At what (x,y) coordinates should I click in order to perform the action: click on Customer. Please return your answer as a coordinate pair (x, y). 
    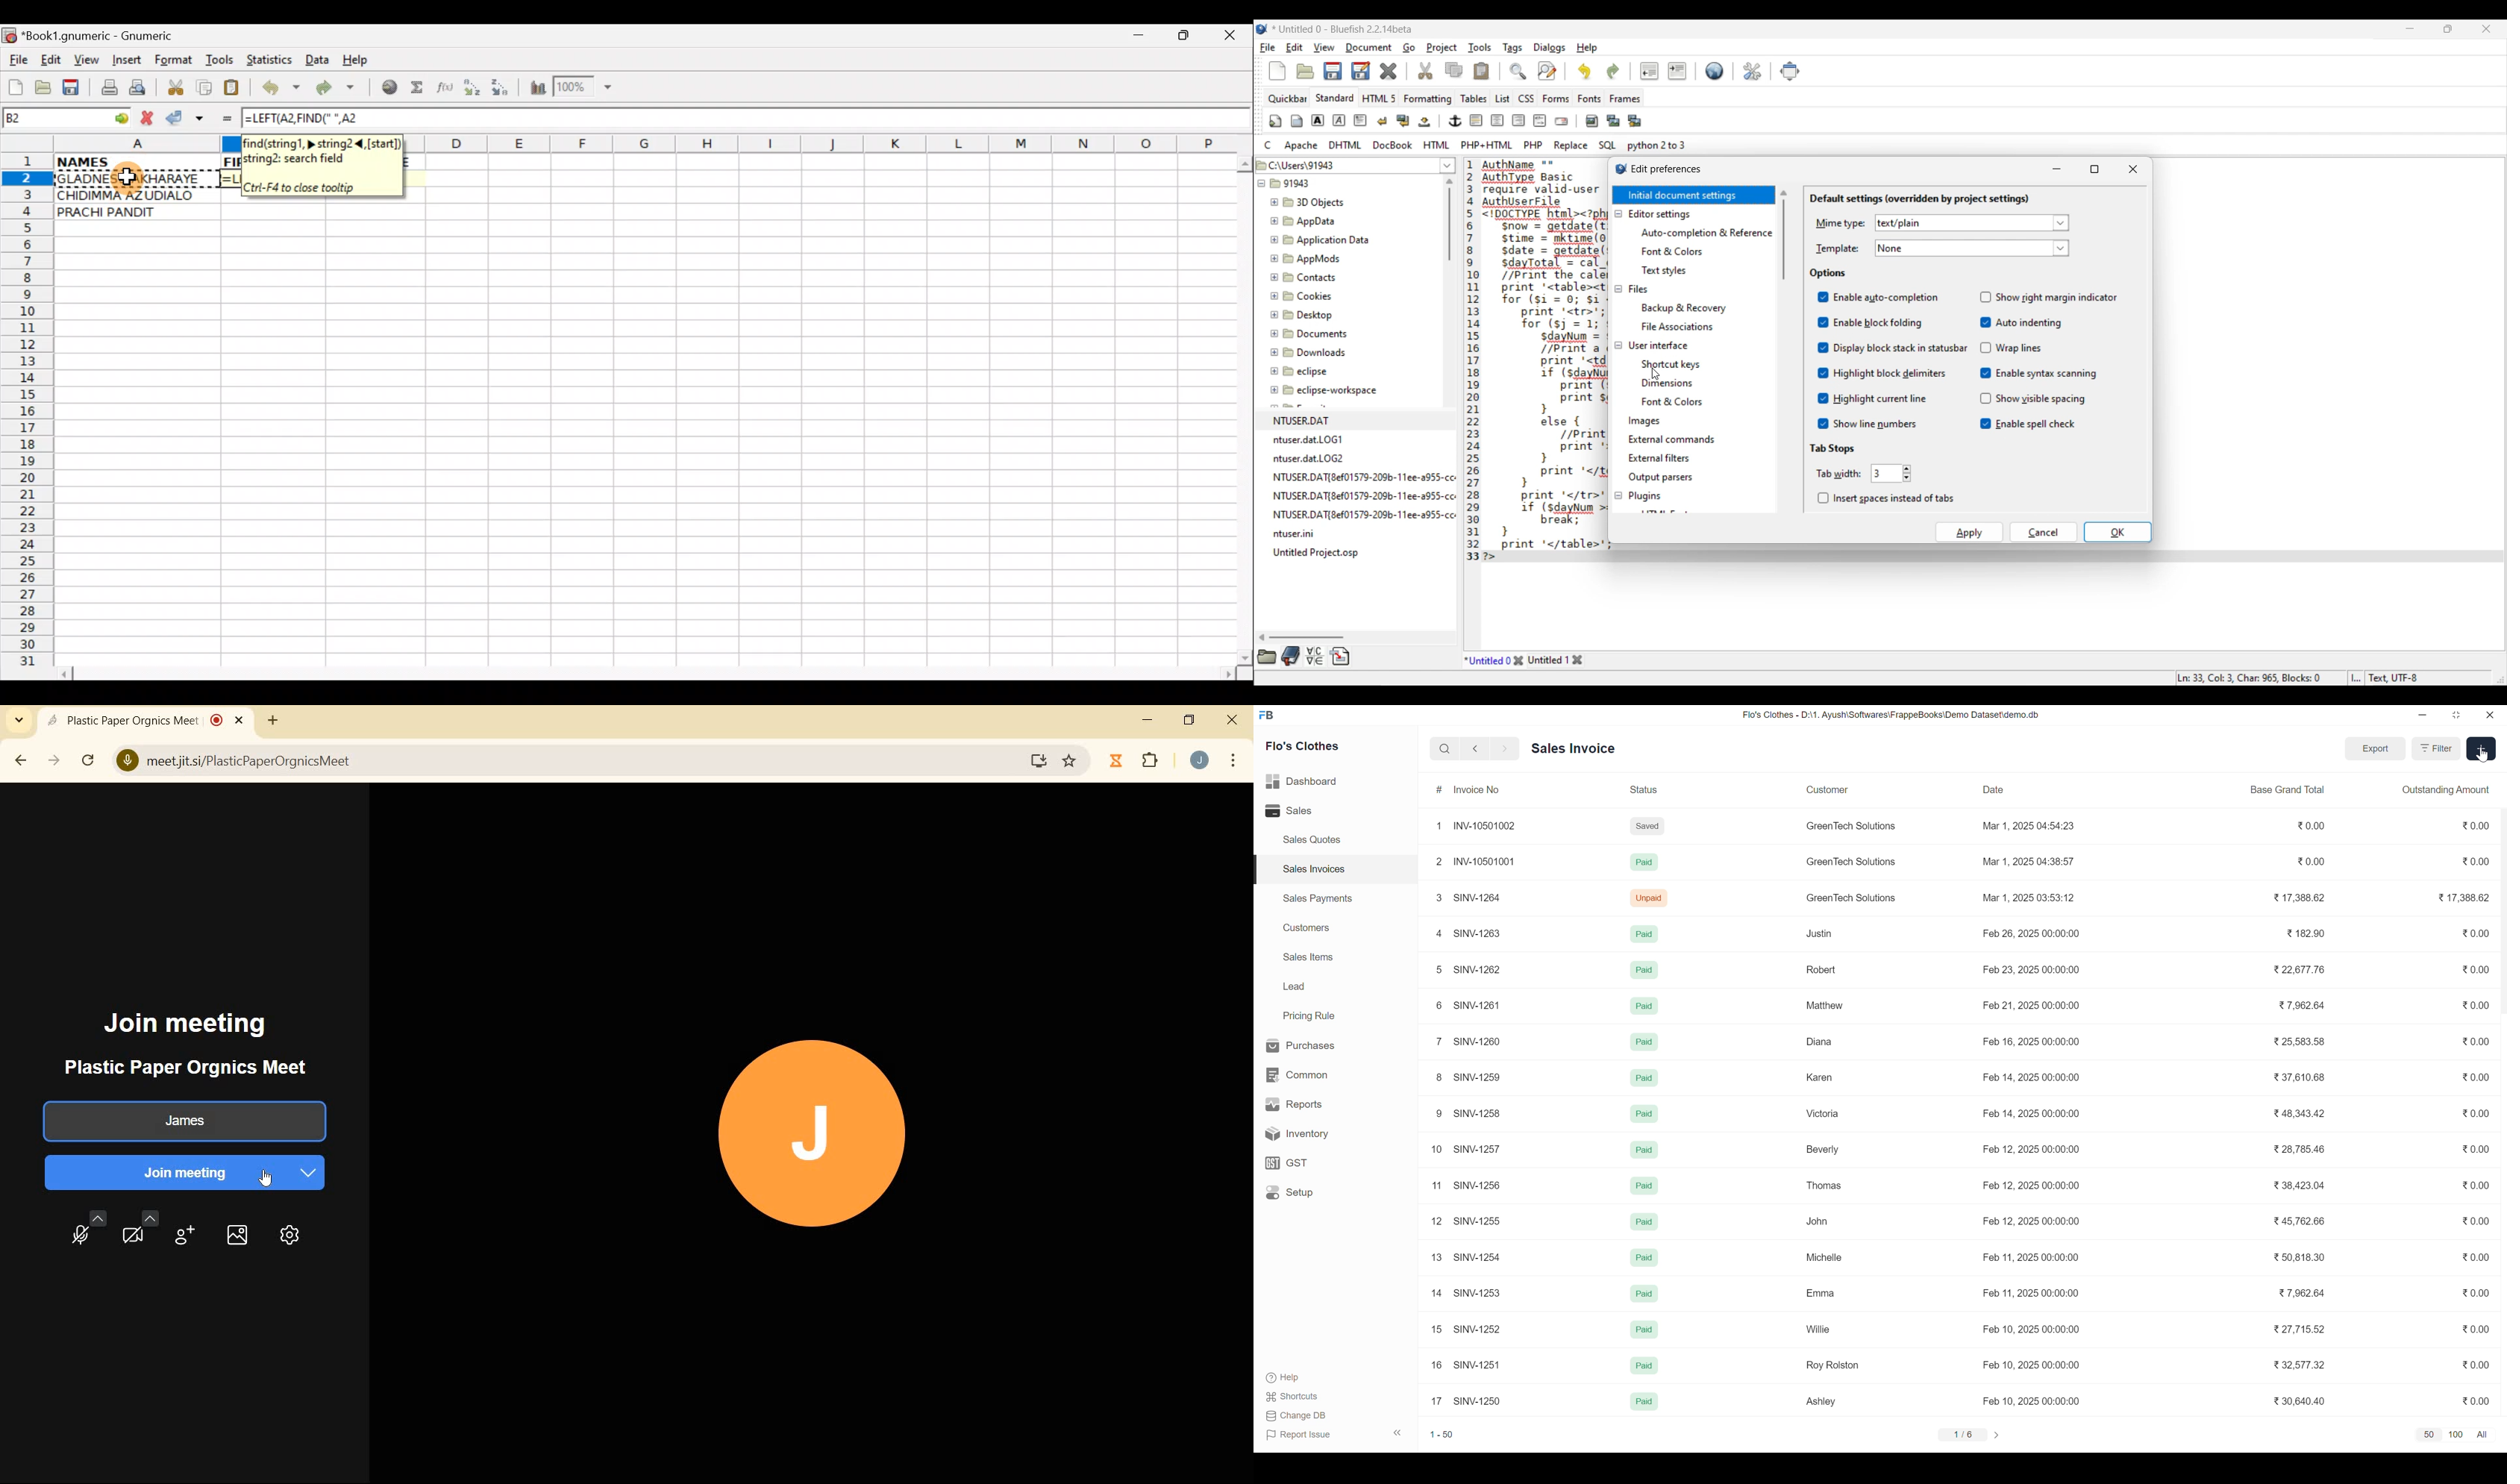
    Looking at the image, I should click on (1831, 791).